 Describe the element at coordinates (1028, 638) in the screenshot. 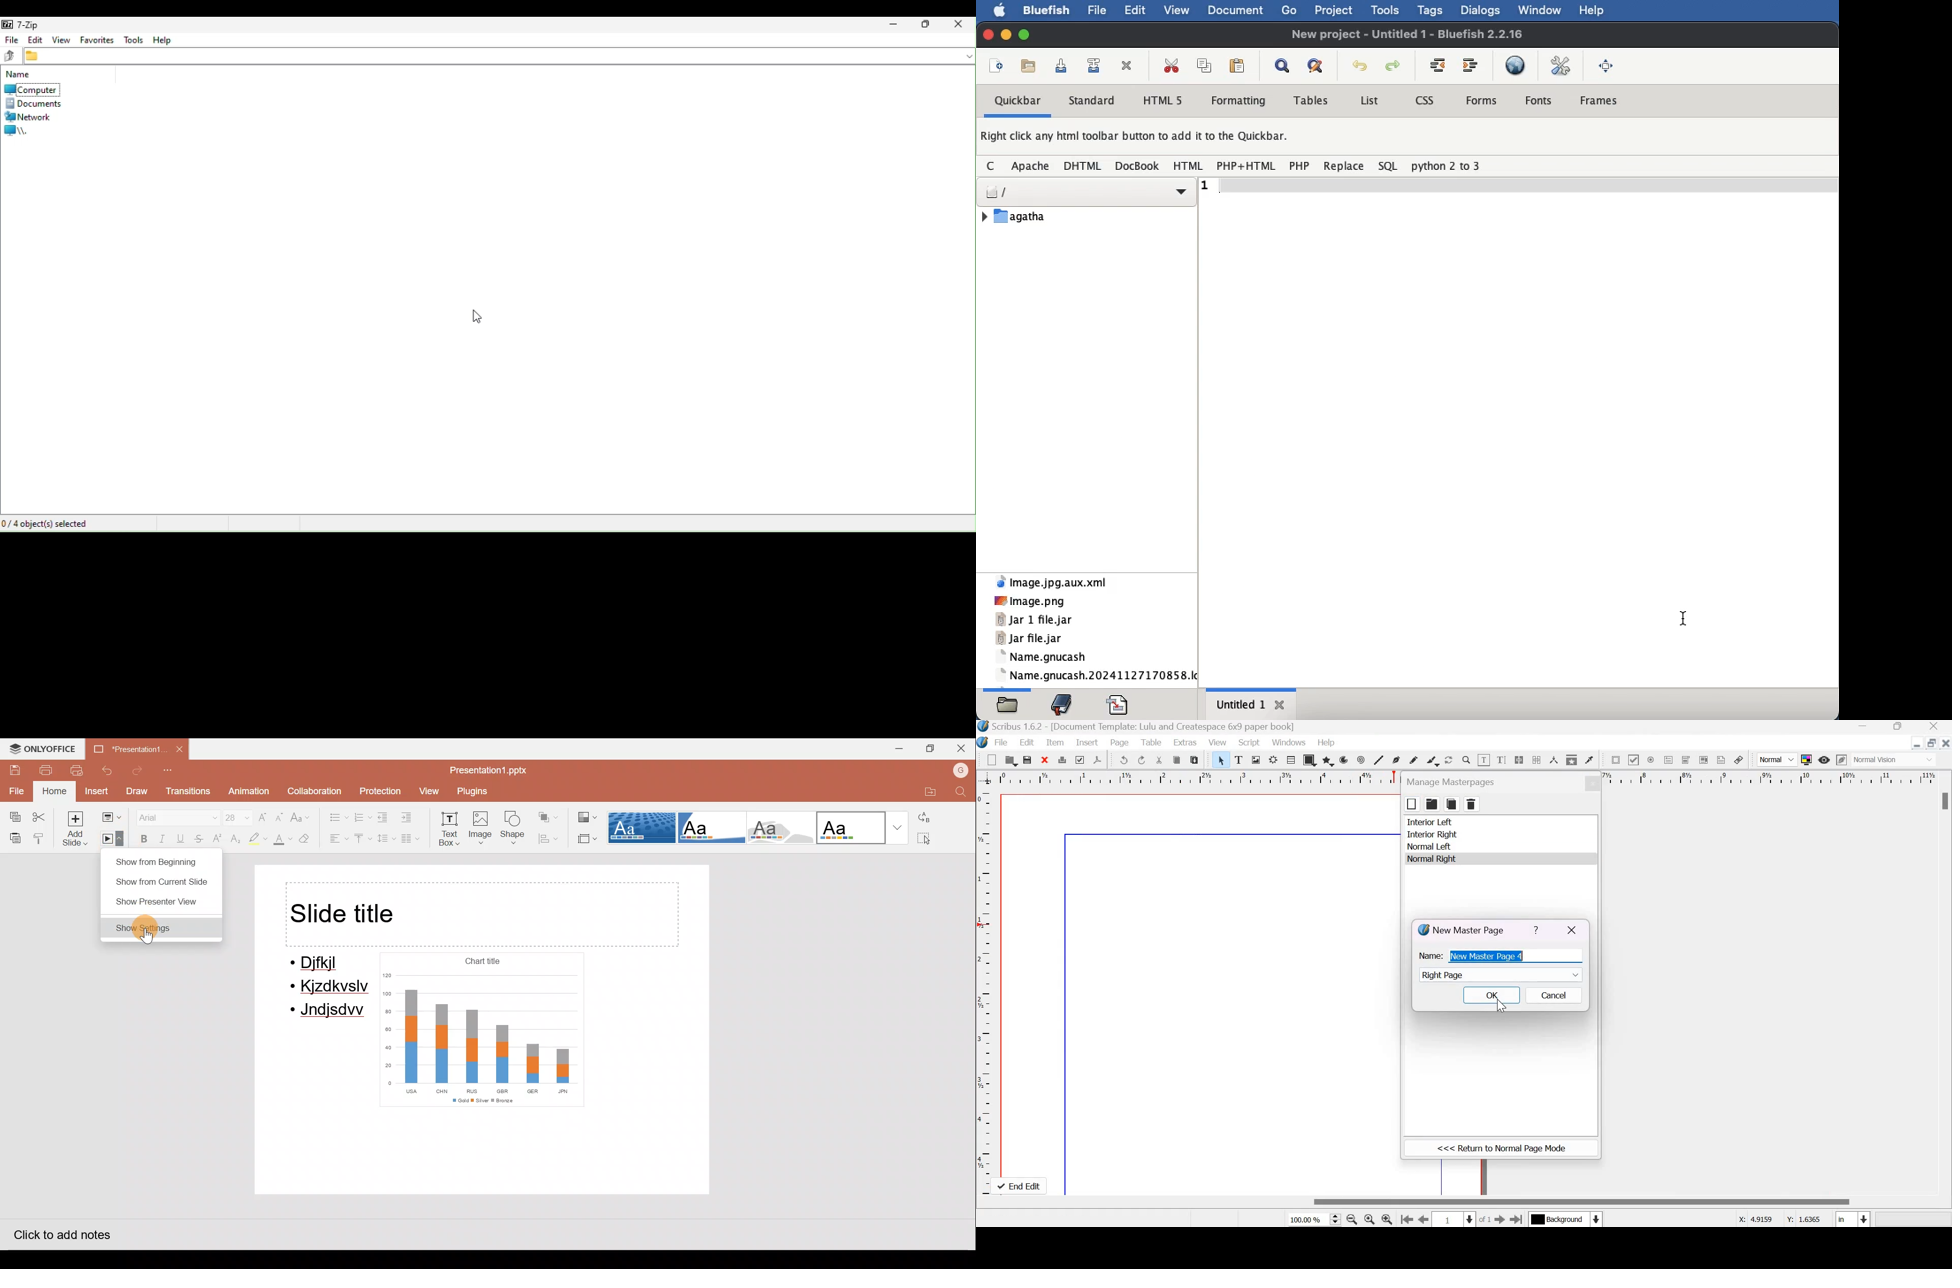

I see `1 Jar file.jar` at that location.